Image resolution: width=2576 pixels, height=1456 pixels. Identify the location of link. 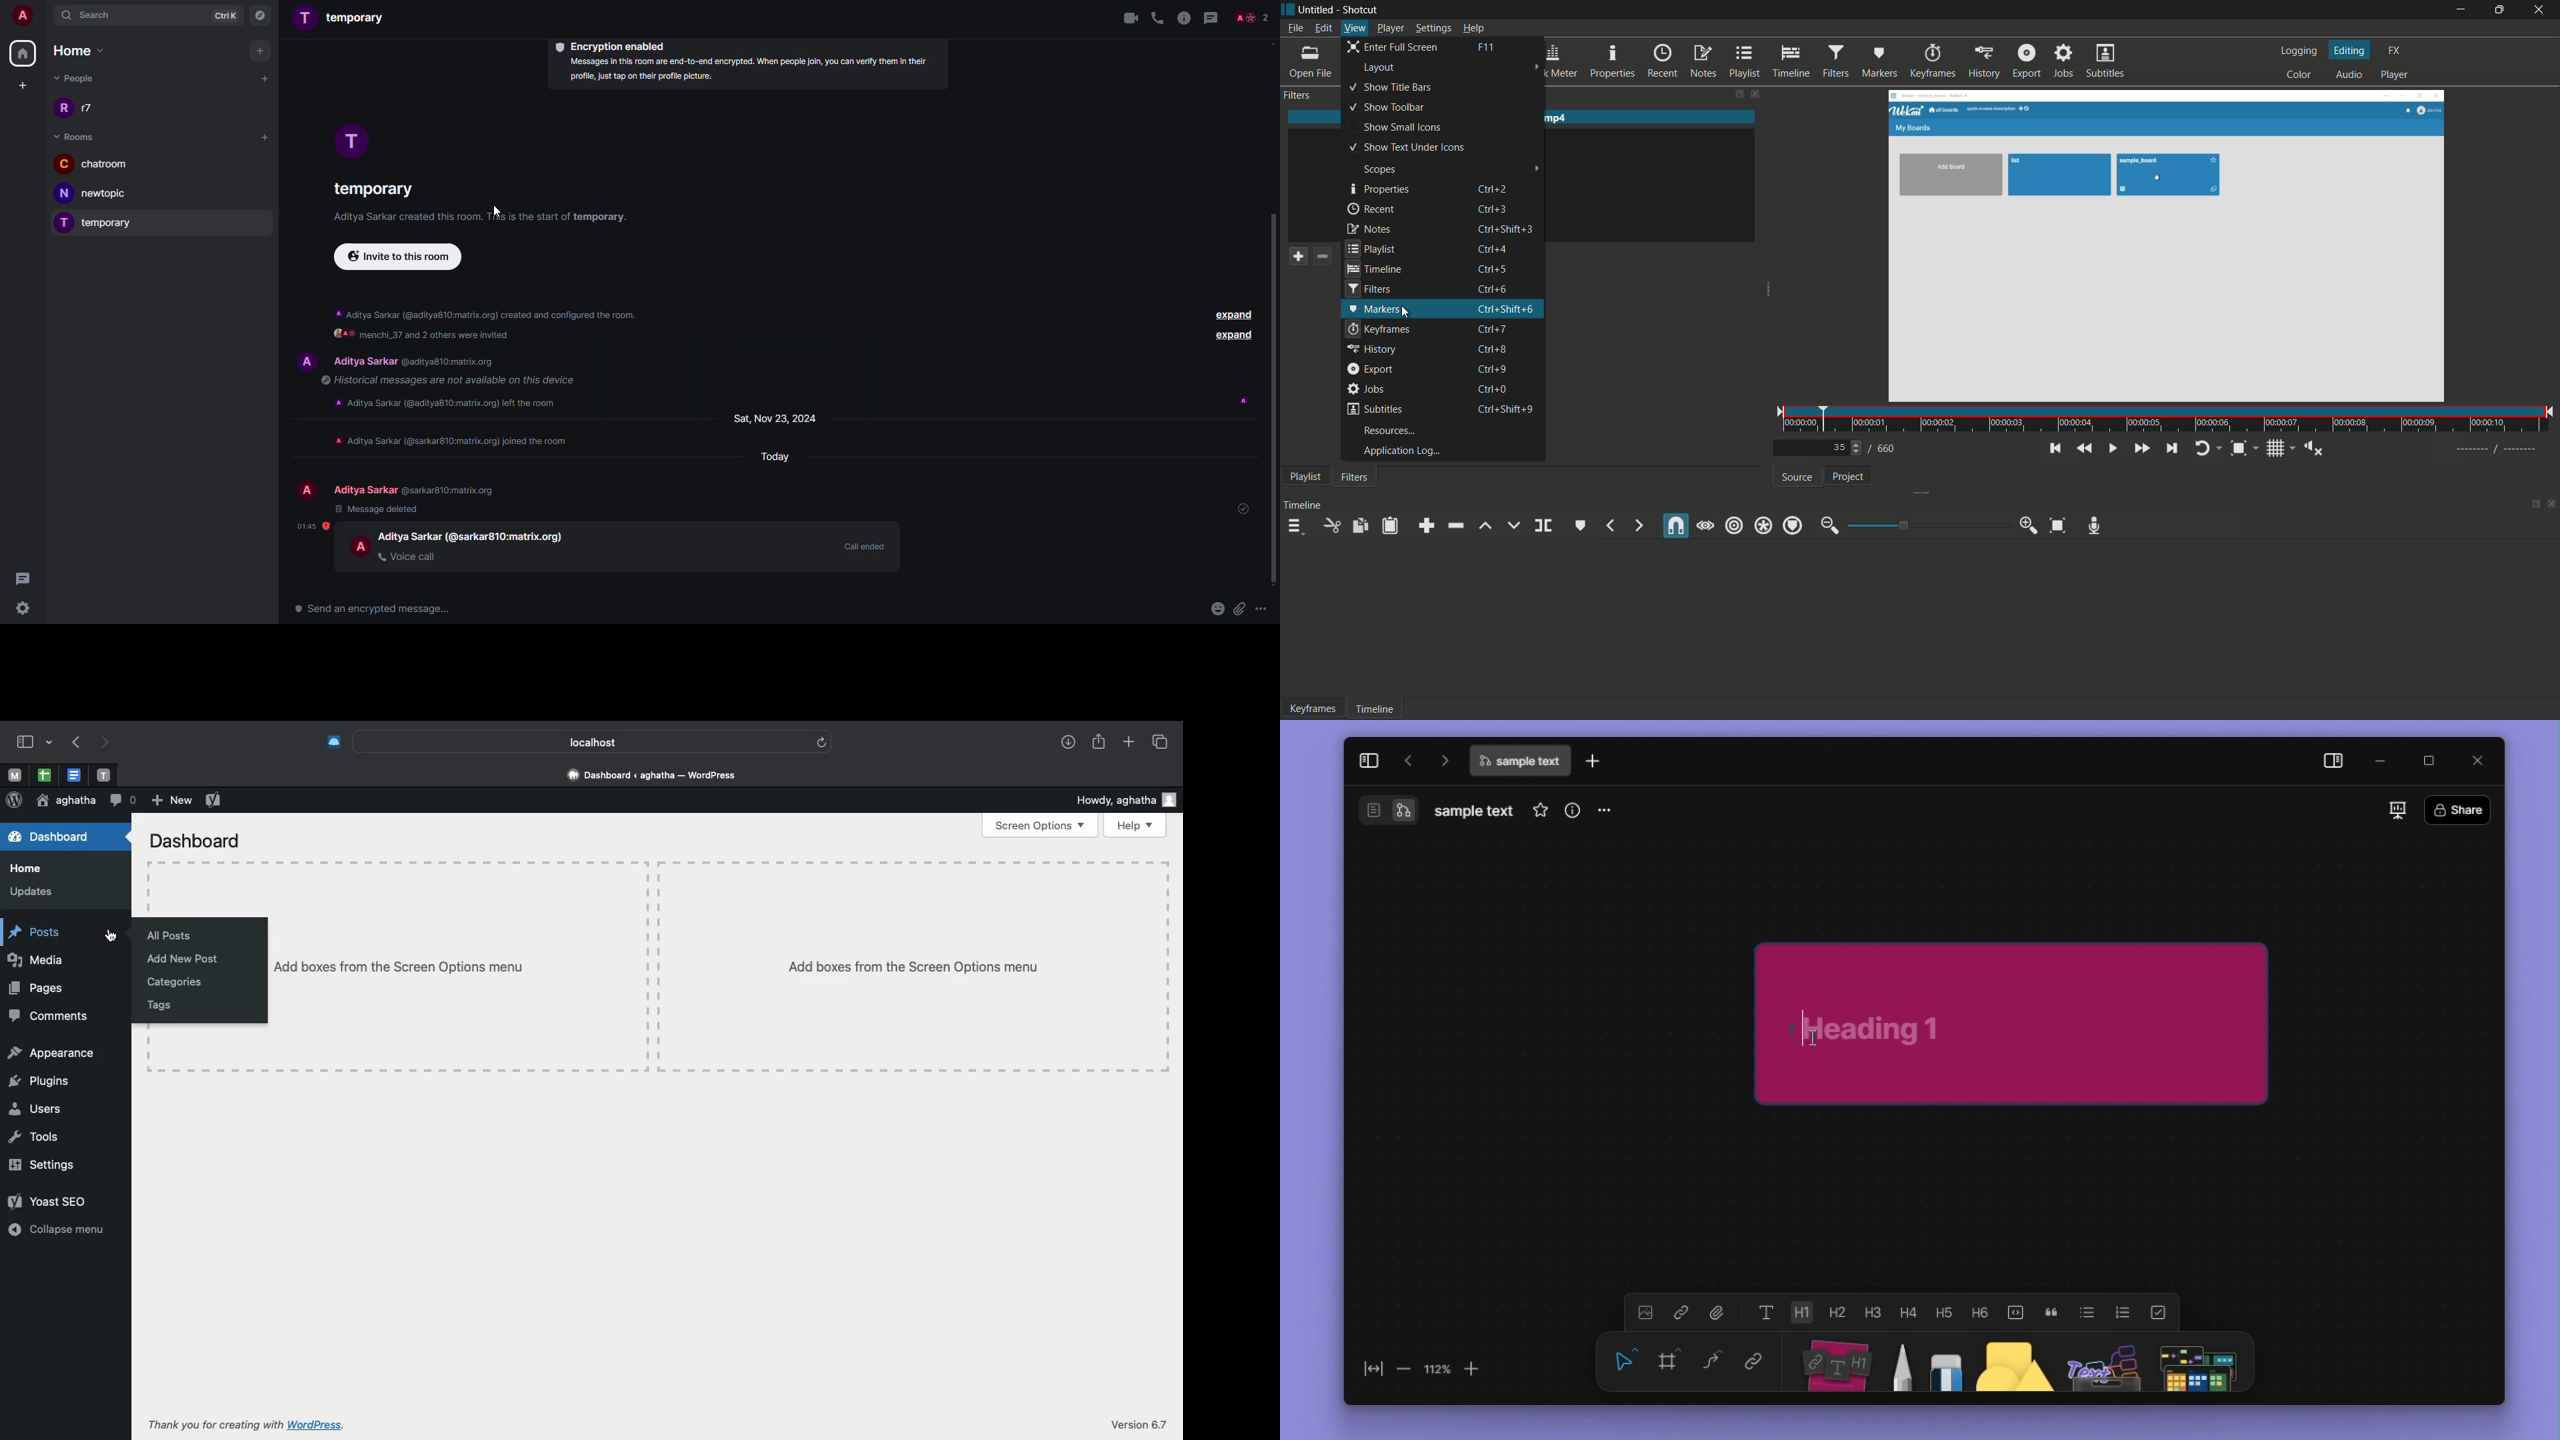
(1681, 1312).